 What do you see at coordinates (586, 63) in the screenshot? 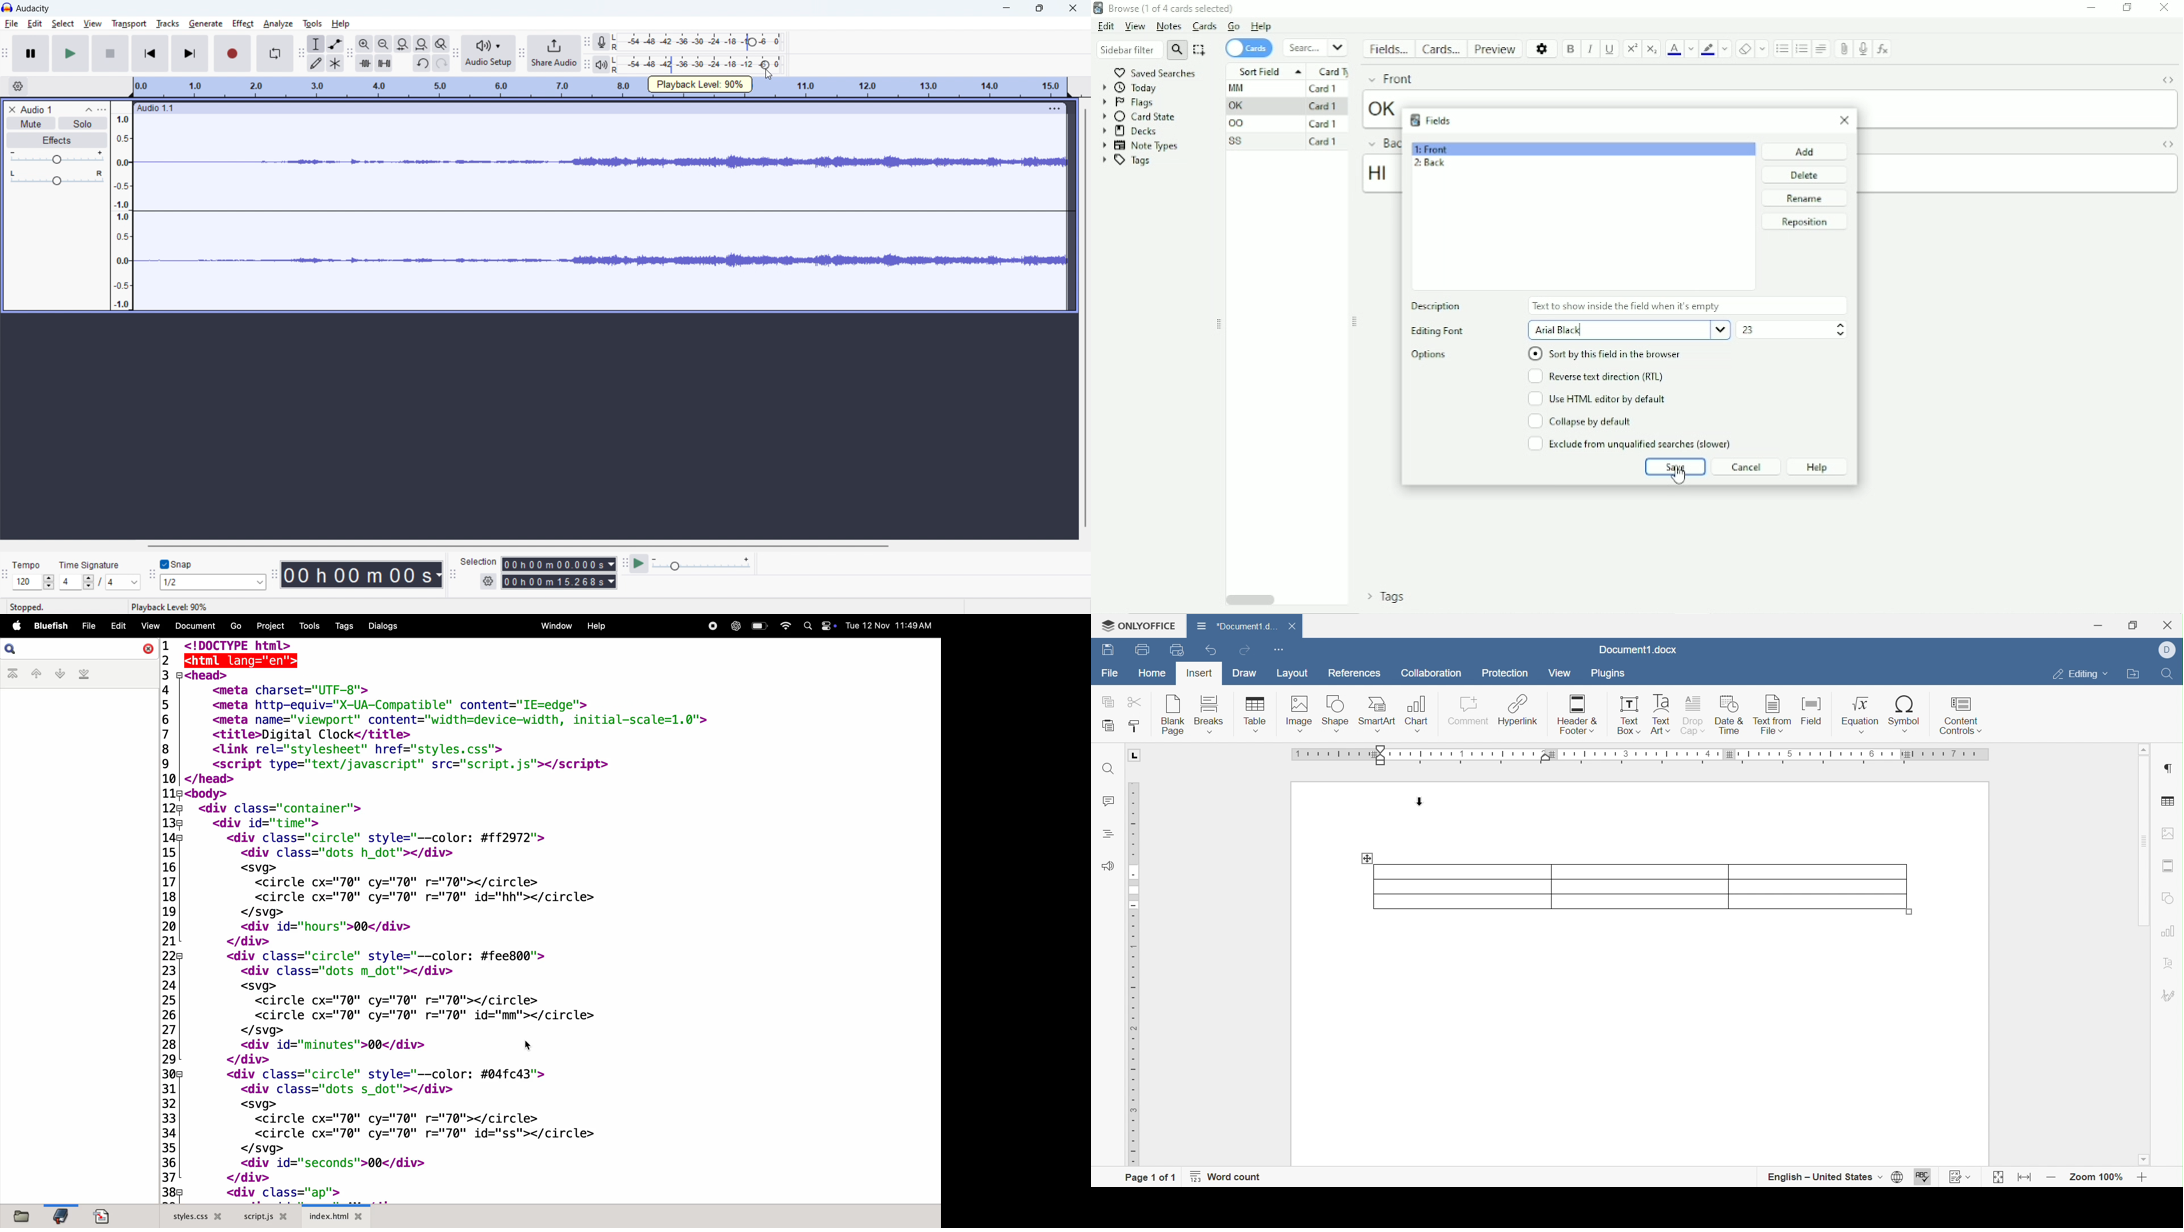
I see `playback meter toolbar` at bounding box center [586, 63].